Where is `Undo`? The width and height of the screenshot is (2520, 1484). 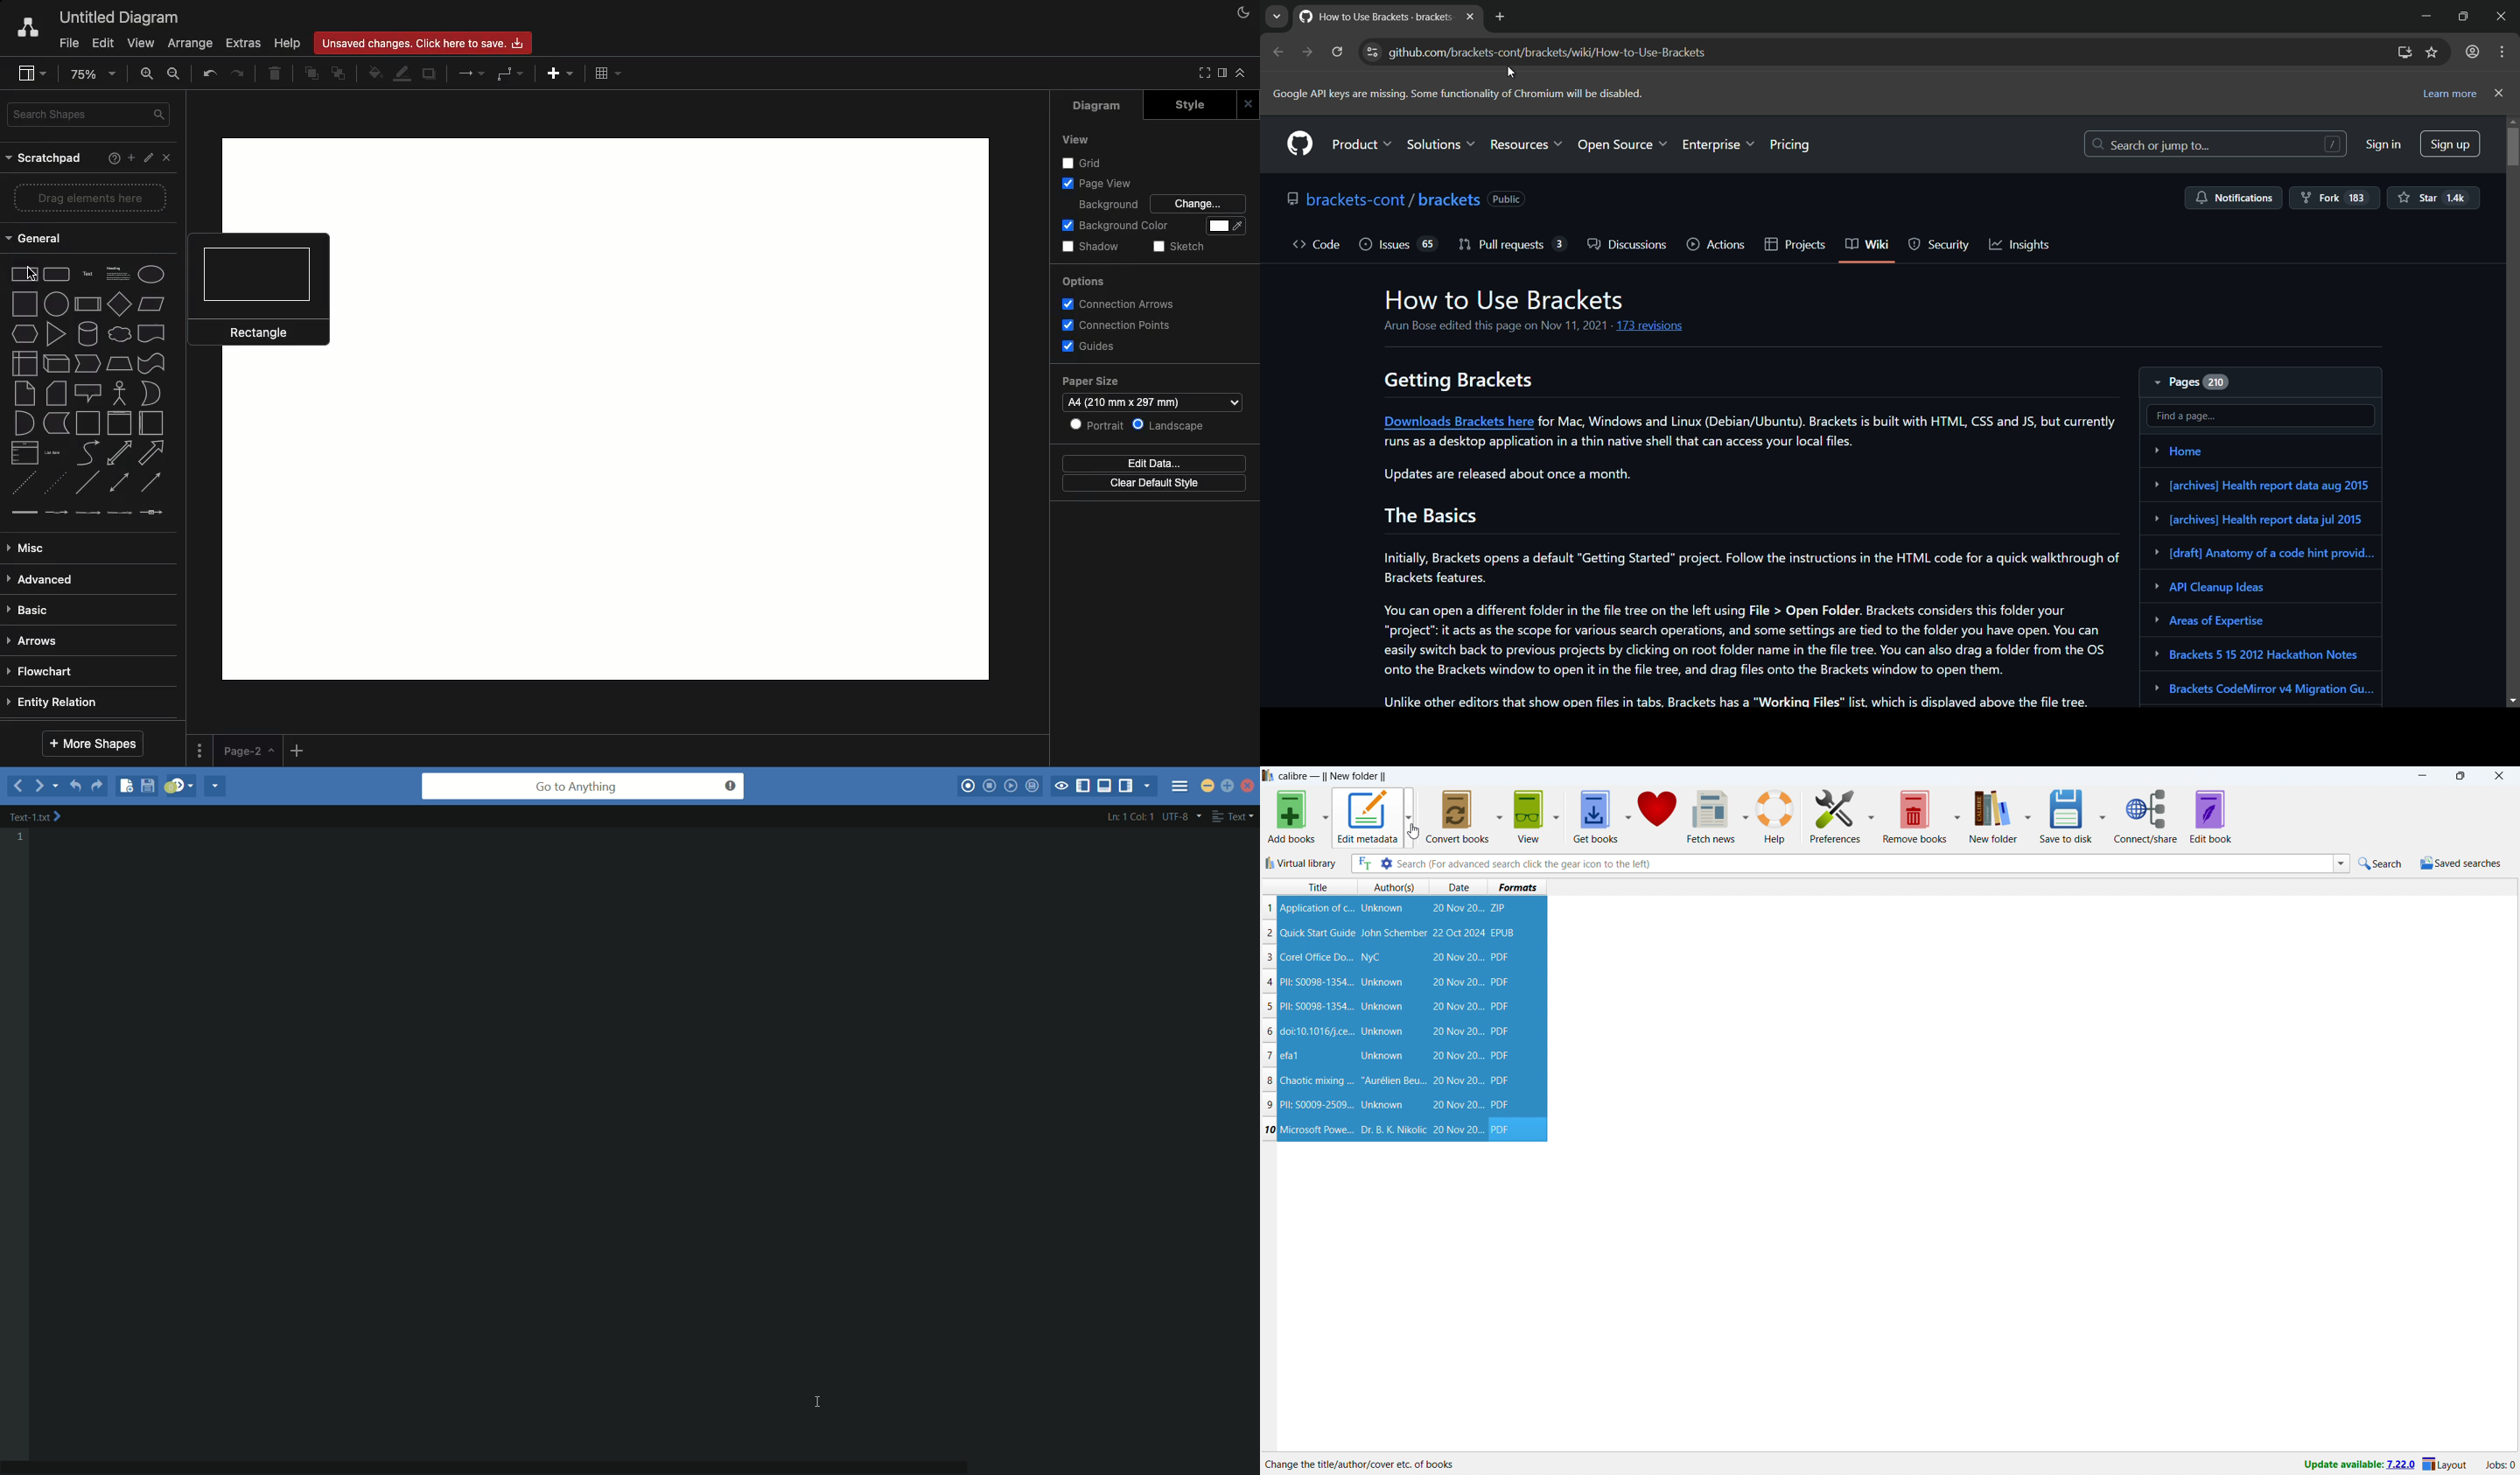 Undo is located at coordinates (210, 74).